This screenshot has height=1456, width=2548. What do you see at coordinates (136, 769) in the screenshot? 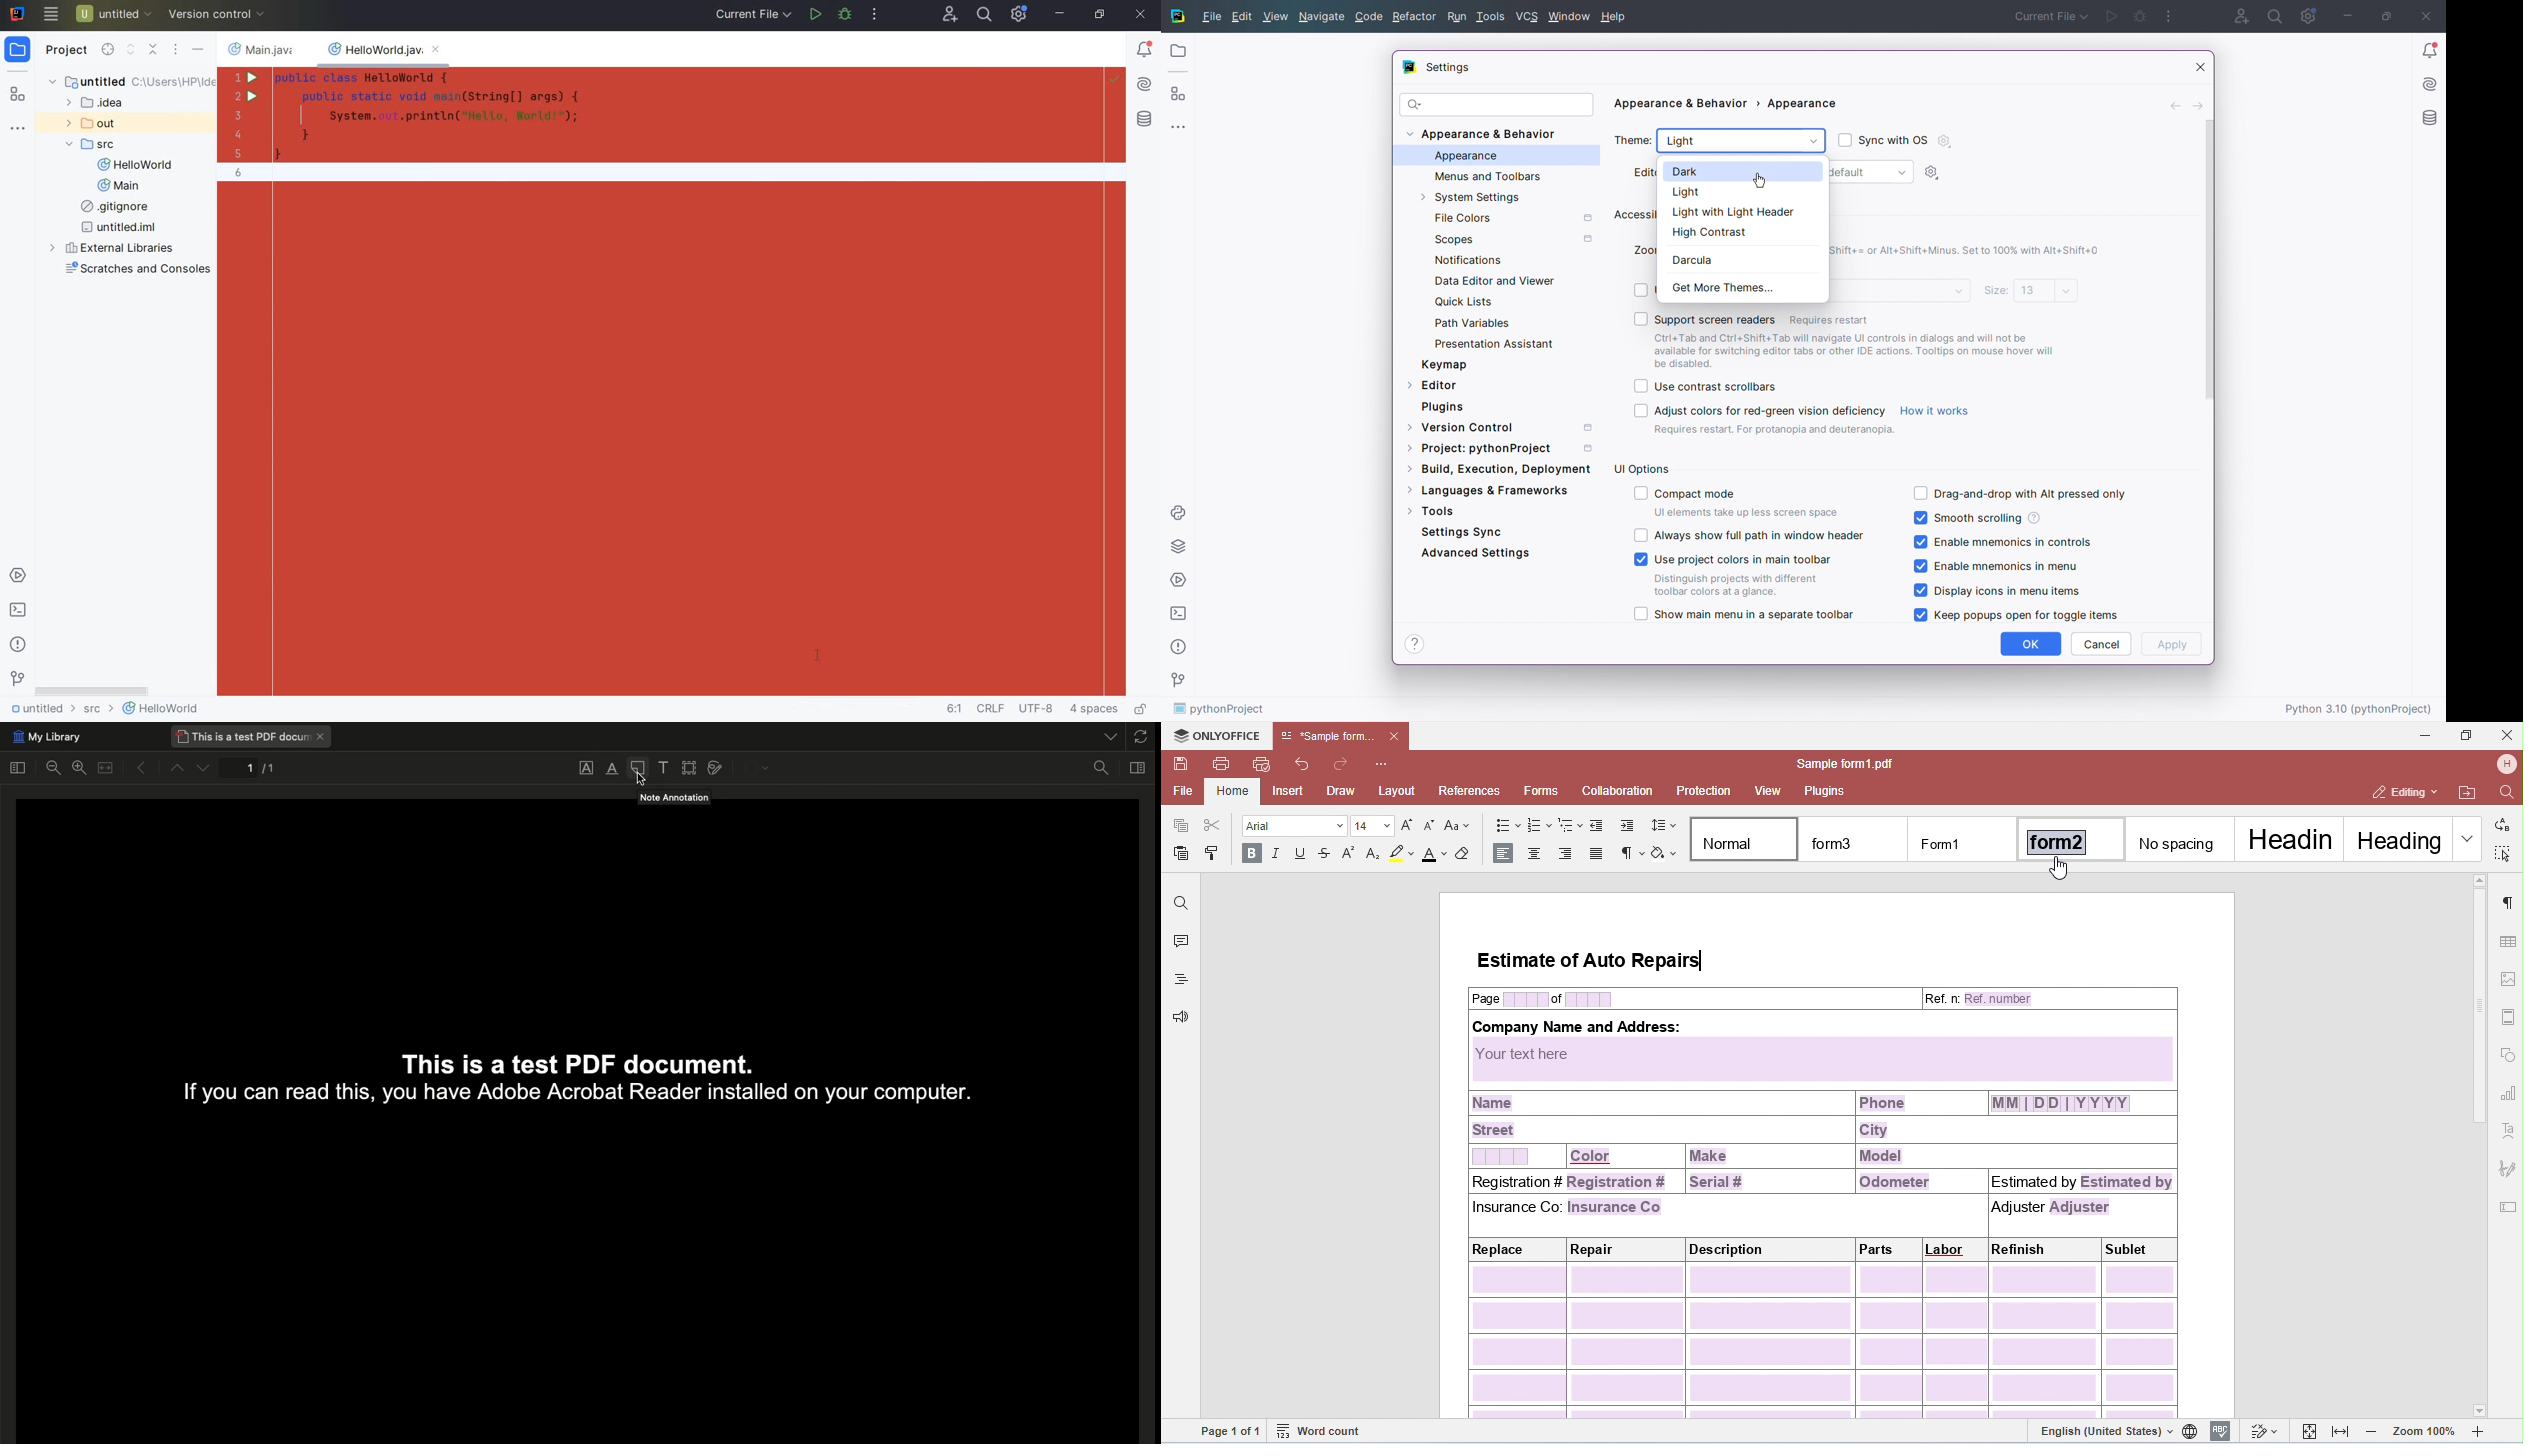
I see `Previous` at bounding box center [136, 769].